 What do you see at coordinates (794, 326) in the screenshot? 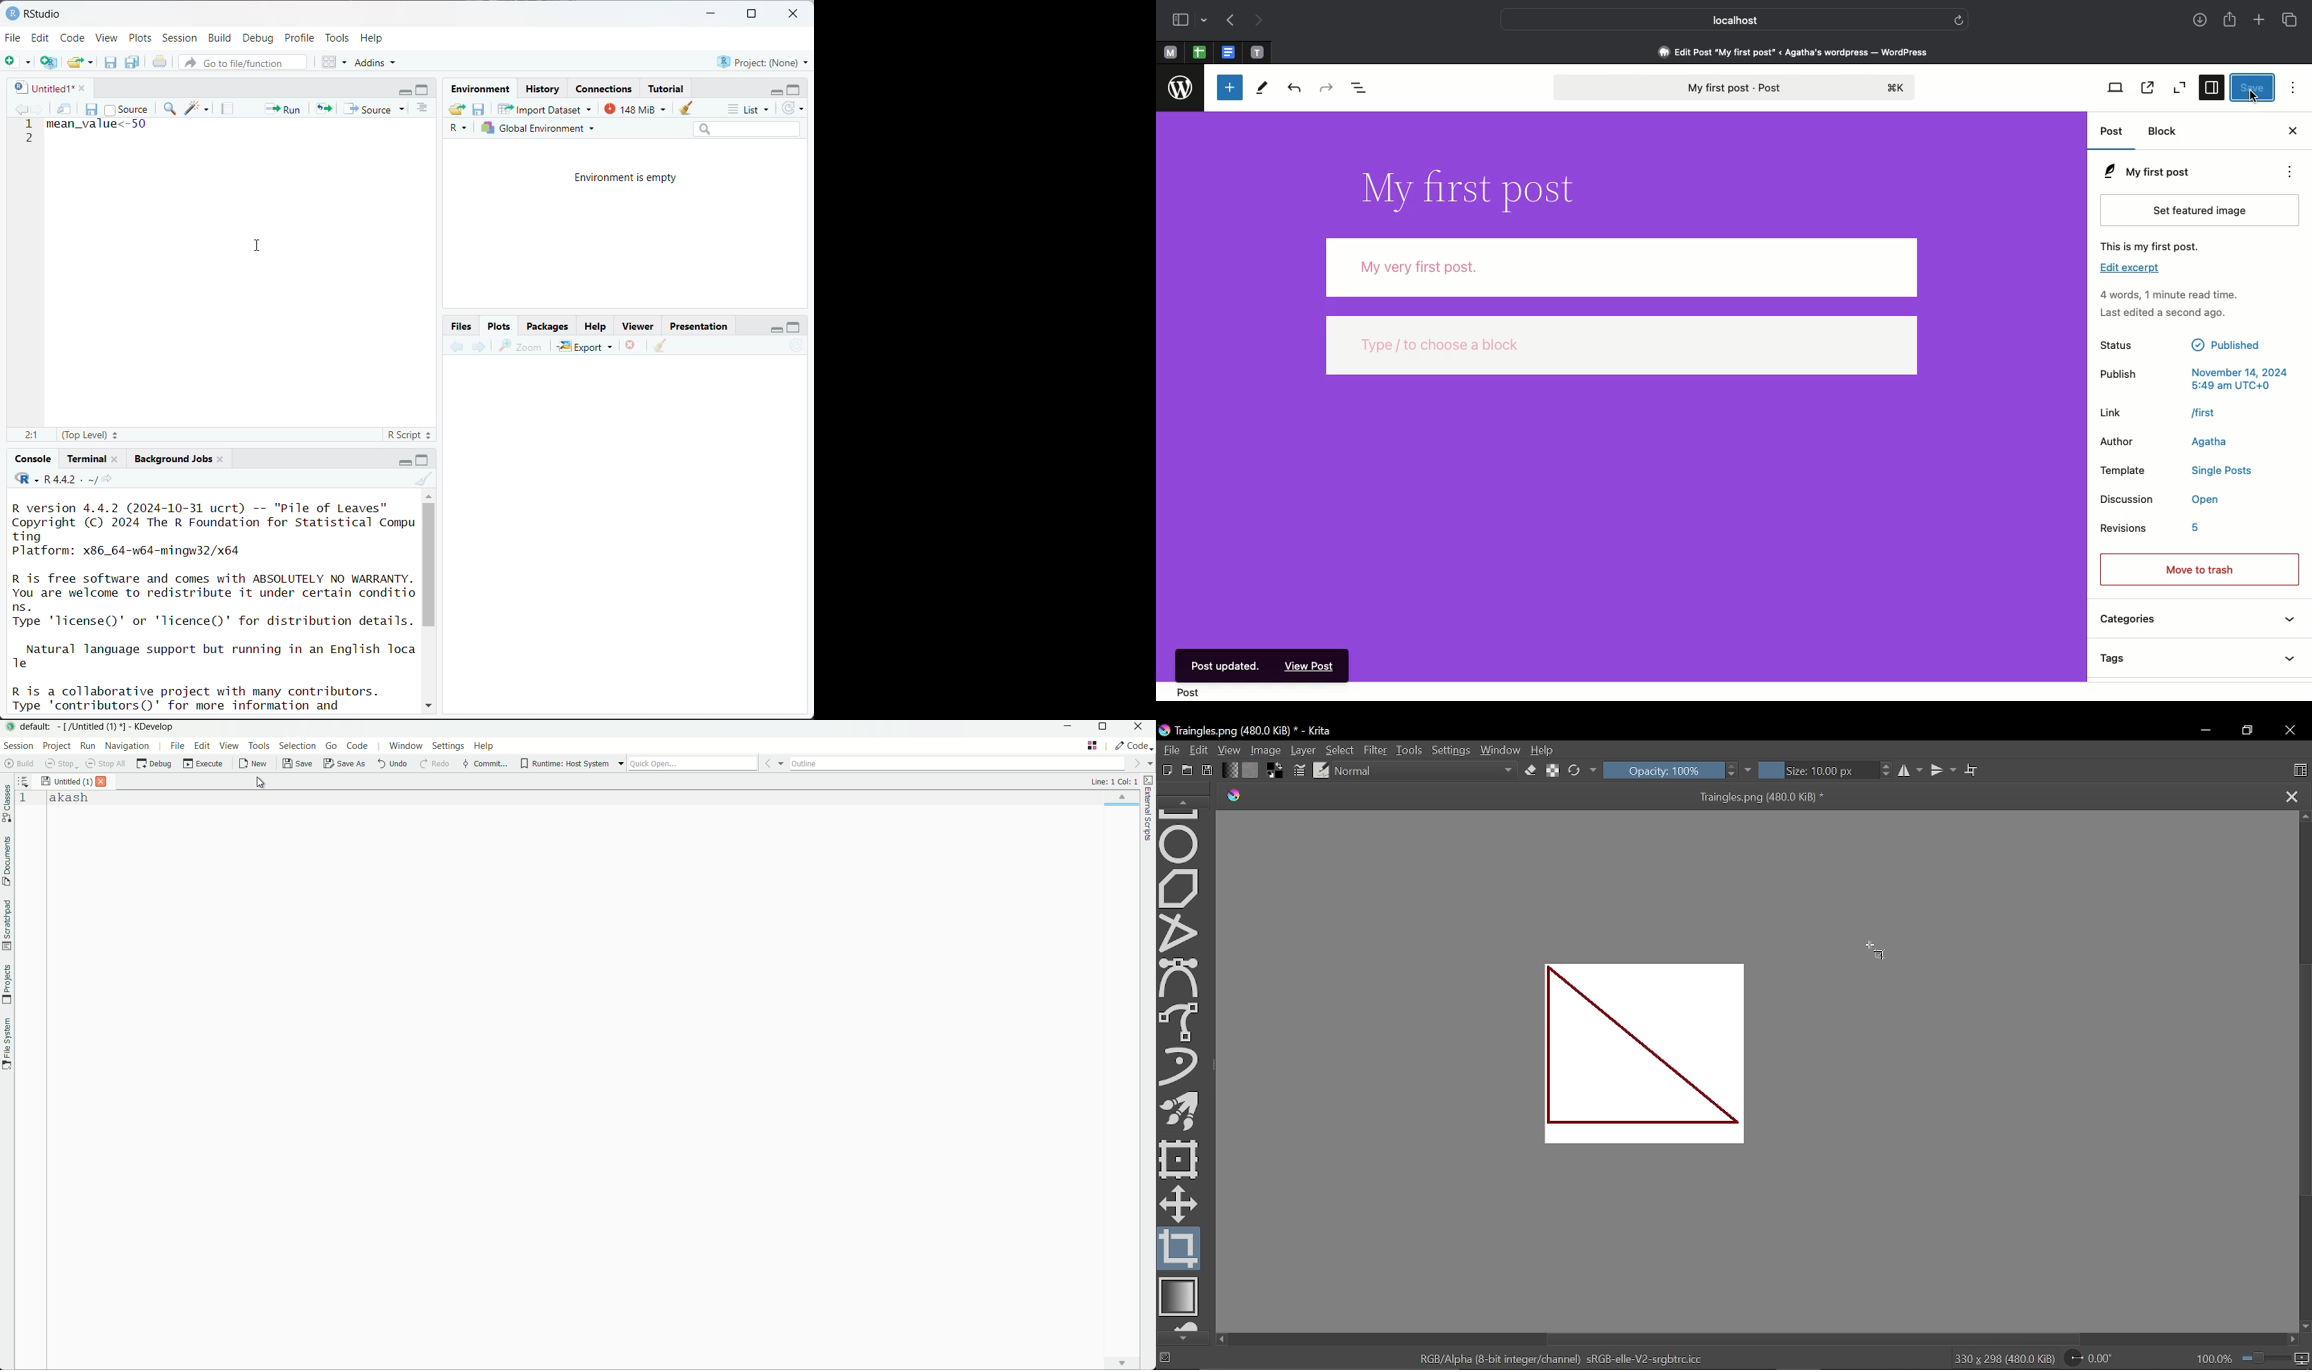
I see `maximize` at bounding box center [794, 326].